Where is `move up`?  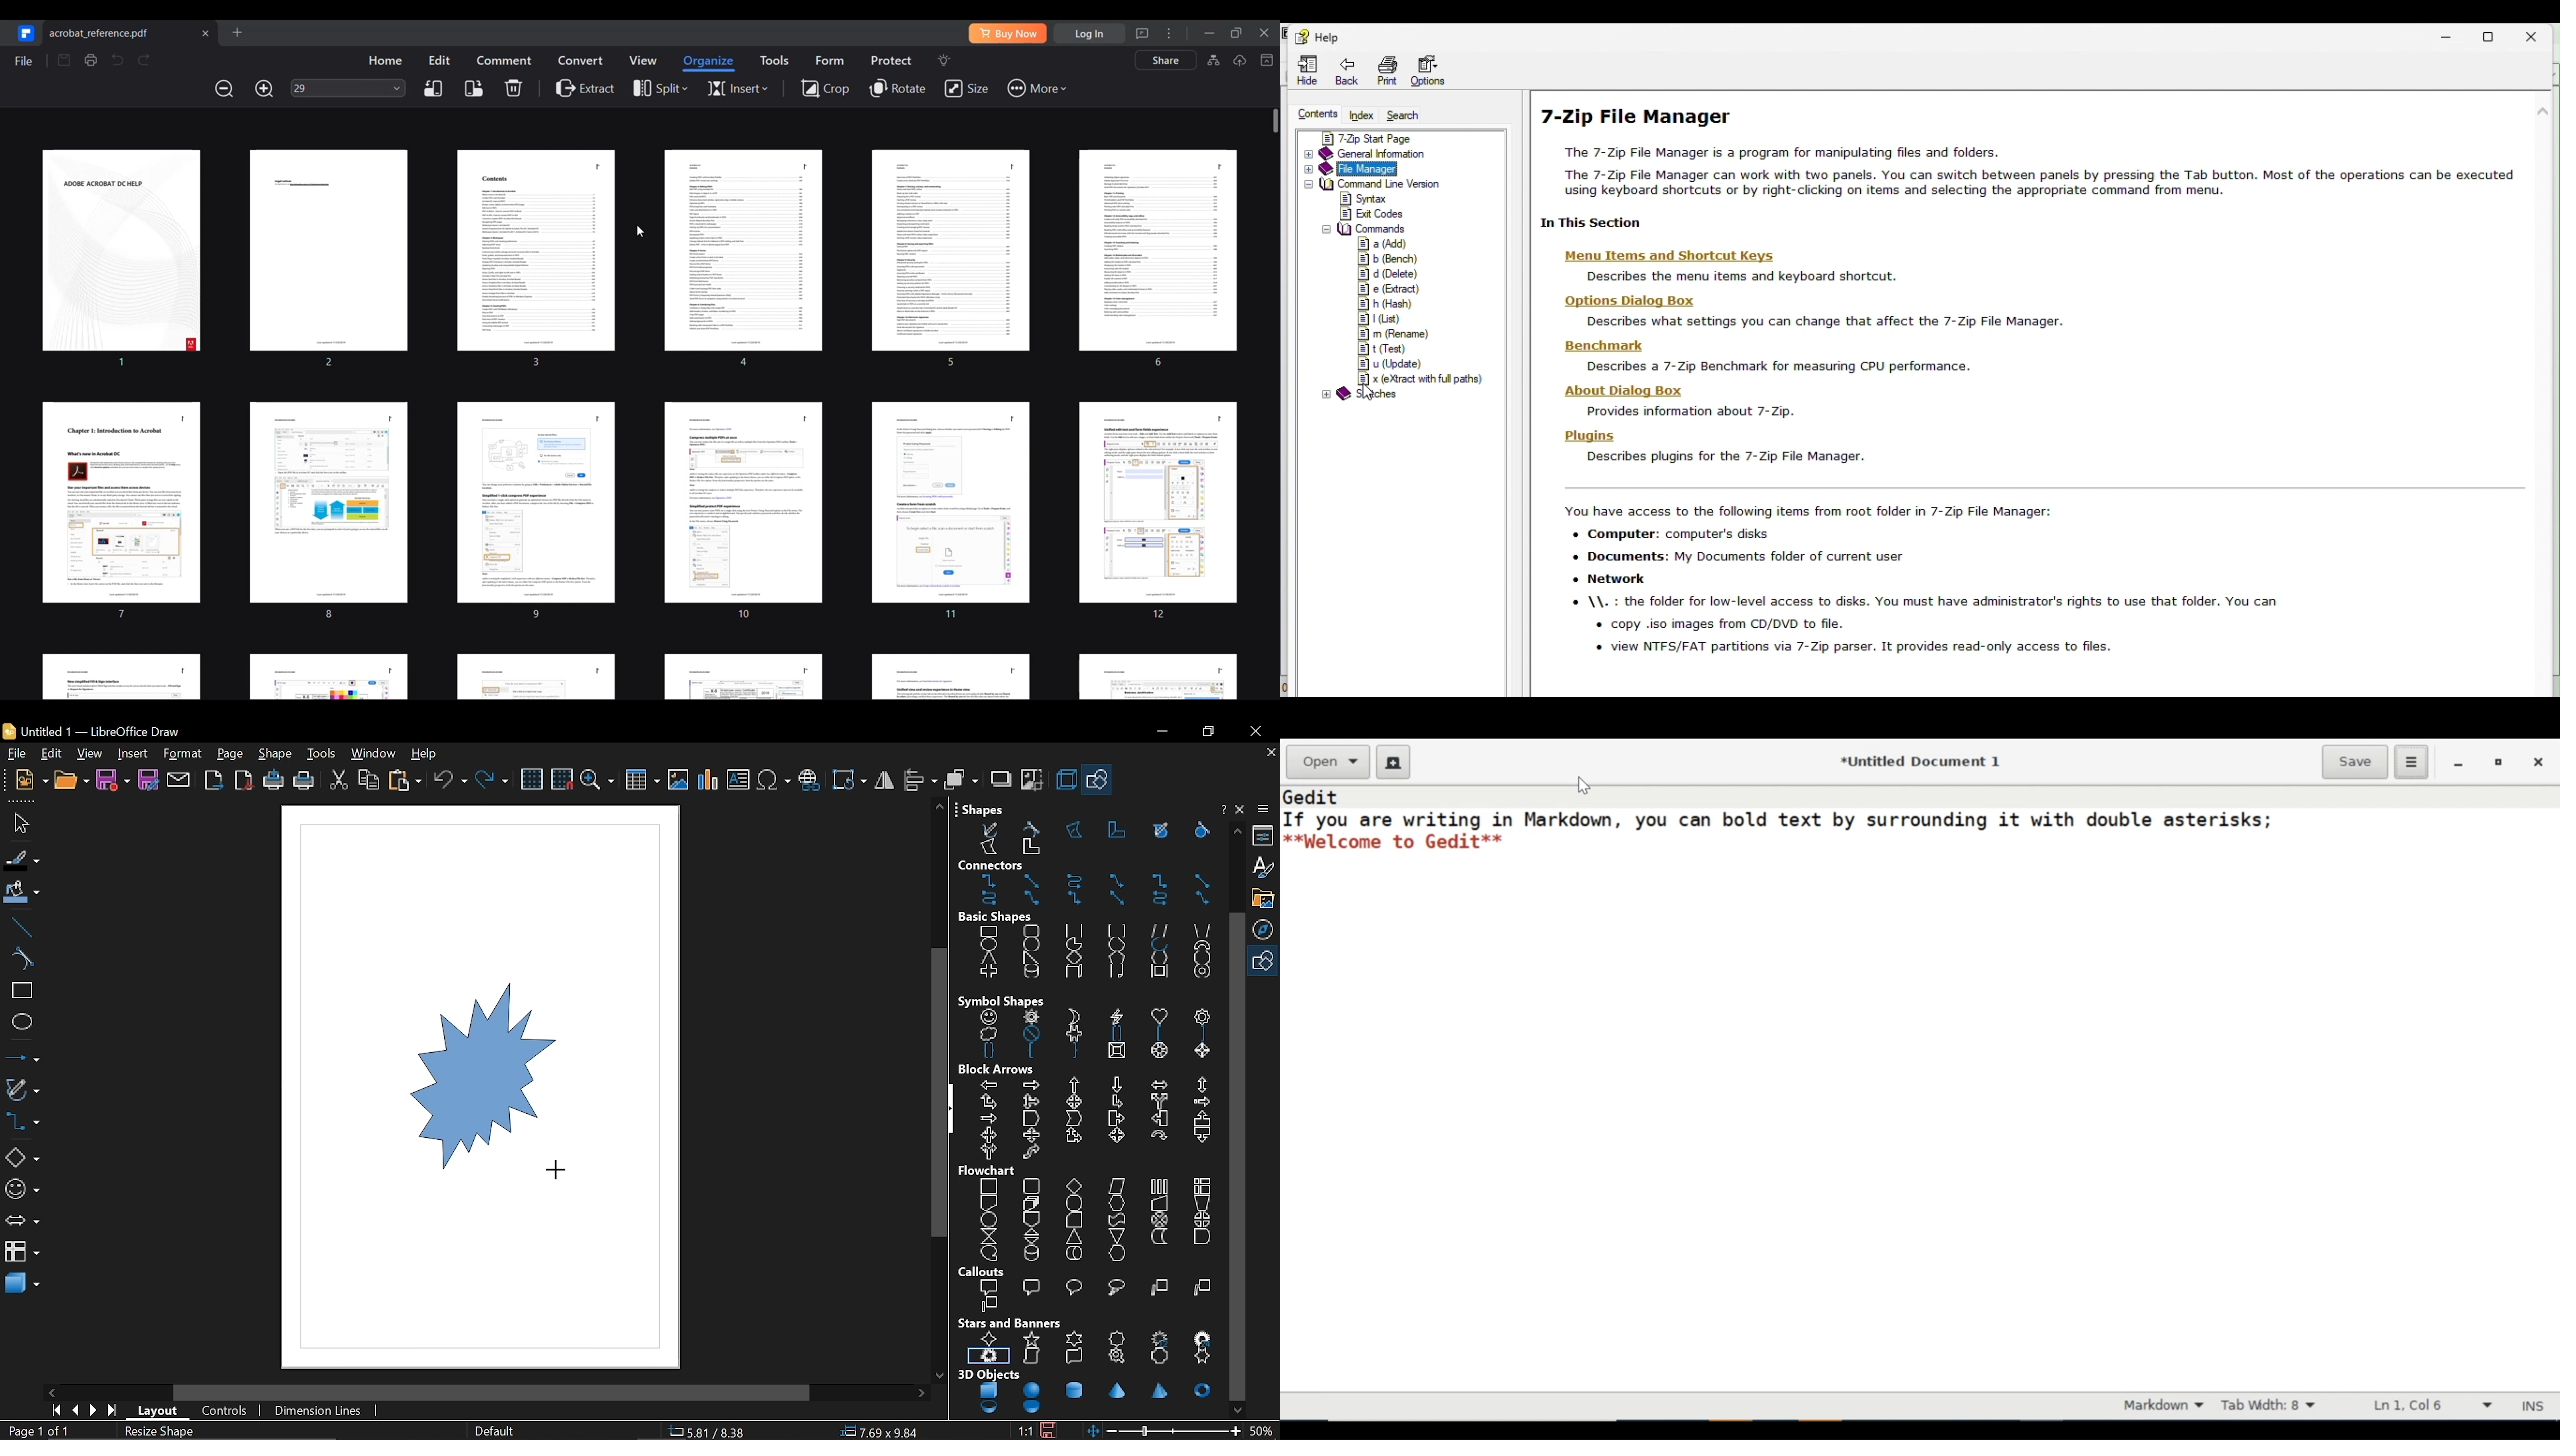 move up is located at coordinates (1234, 831).